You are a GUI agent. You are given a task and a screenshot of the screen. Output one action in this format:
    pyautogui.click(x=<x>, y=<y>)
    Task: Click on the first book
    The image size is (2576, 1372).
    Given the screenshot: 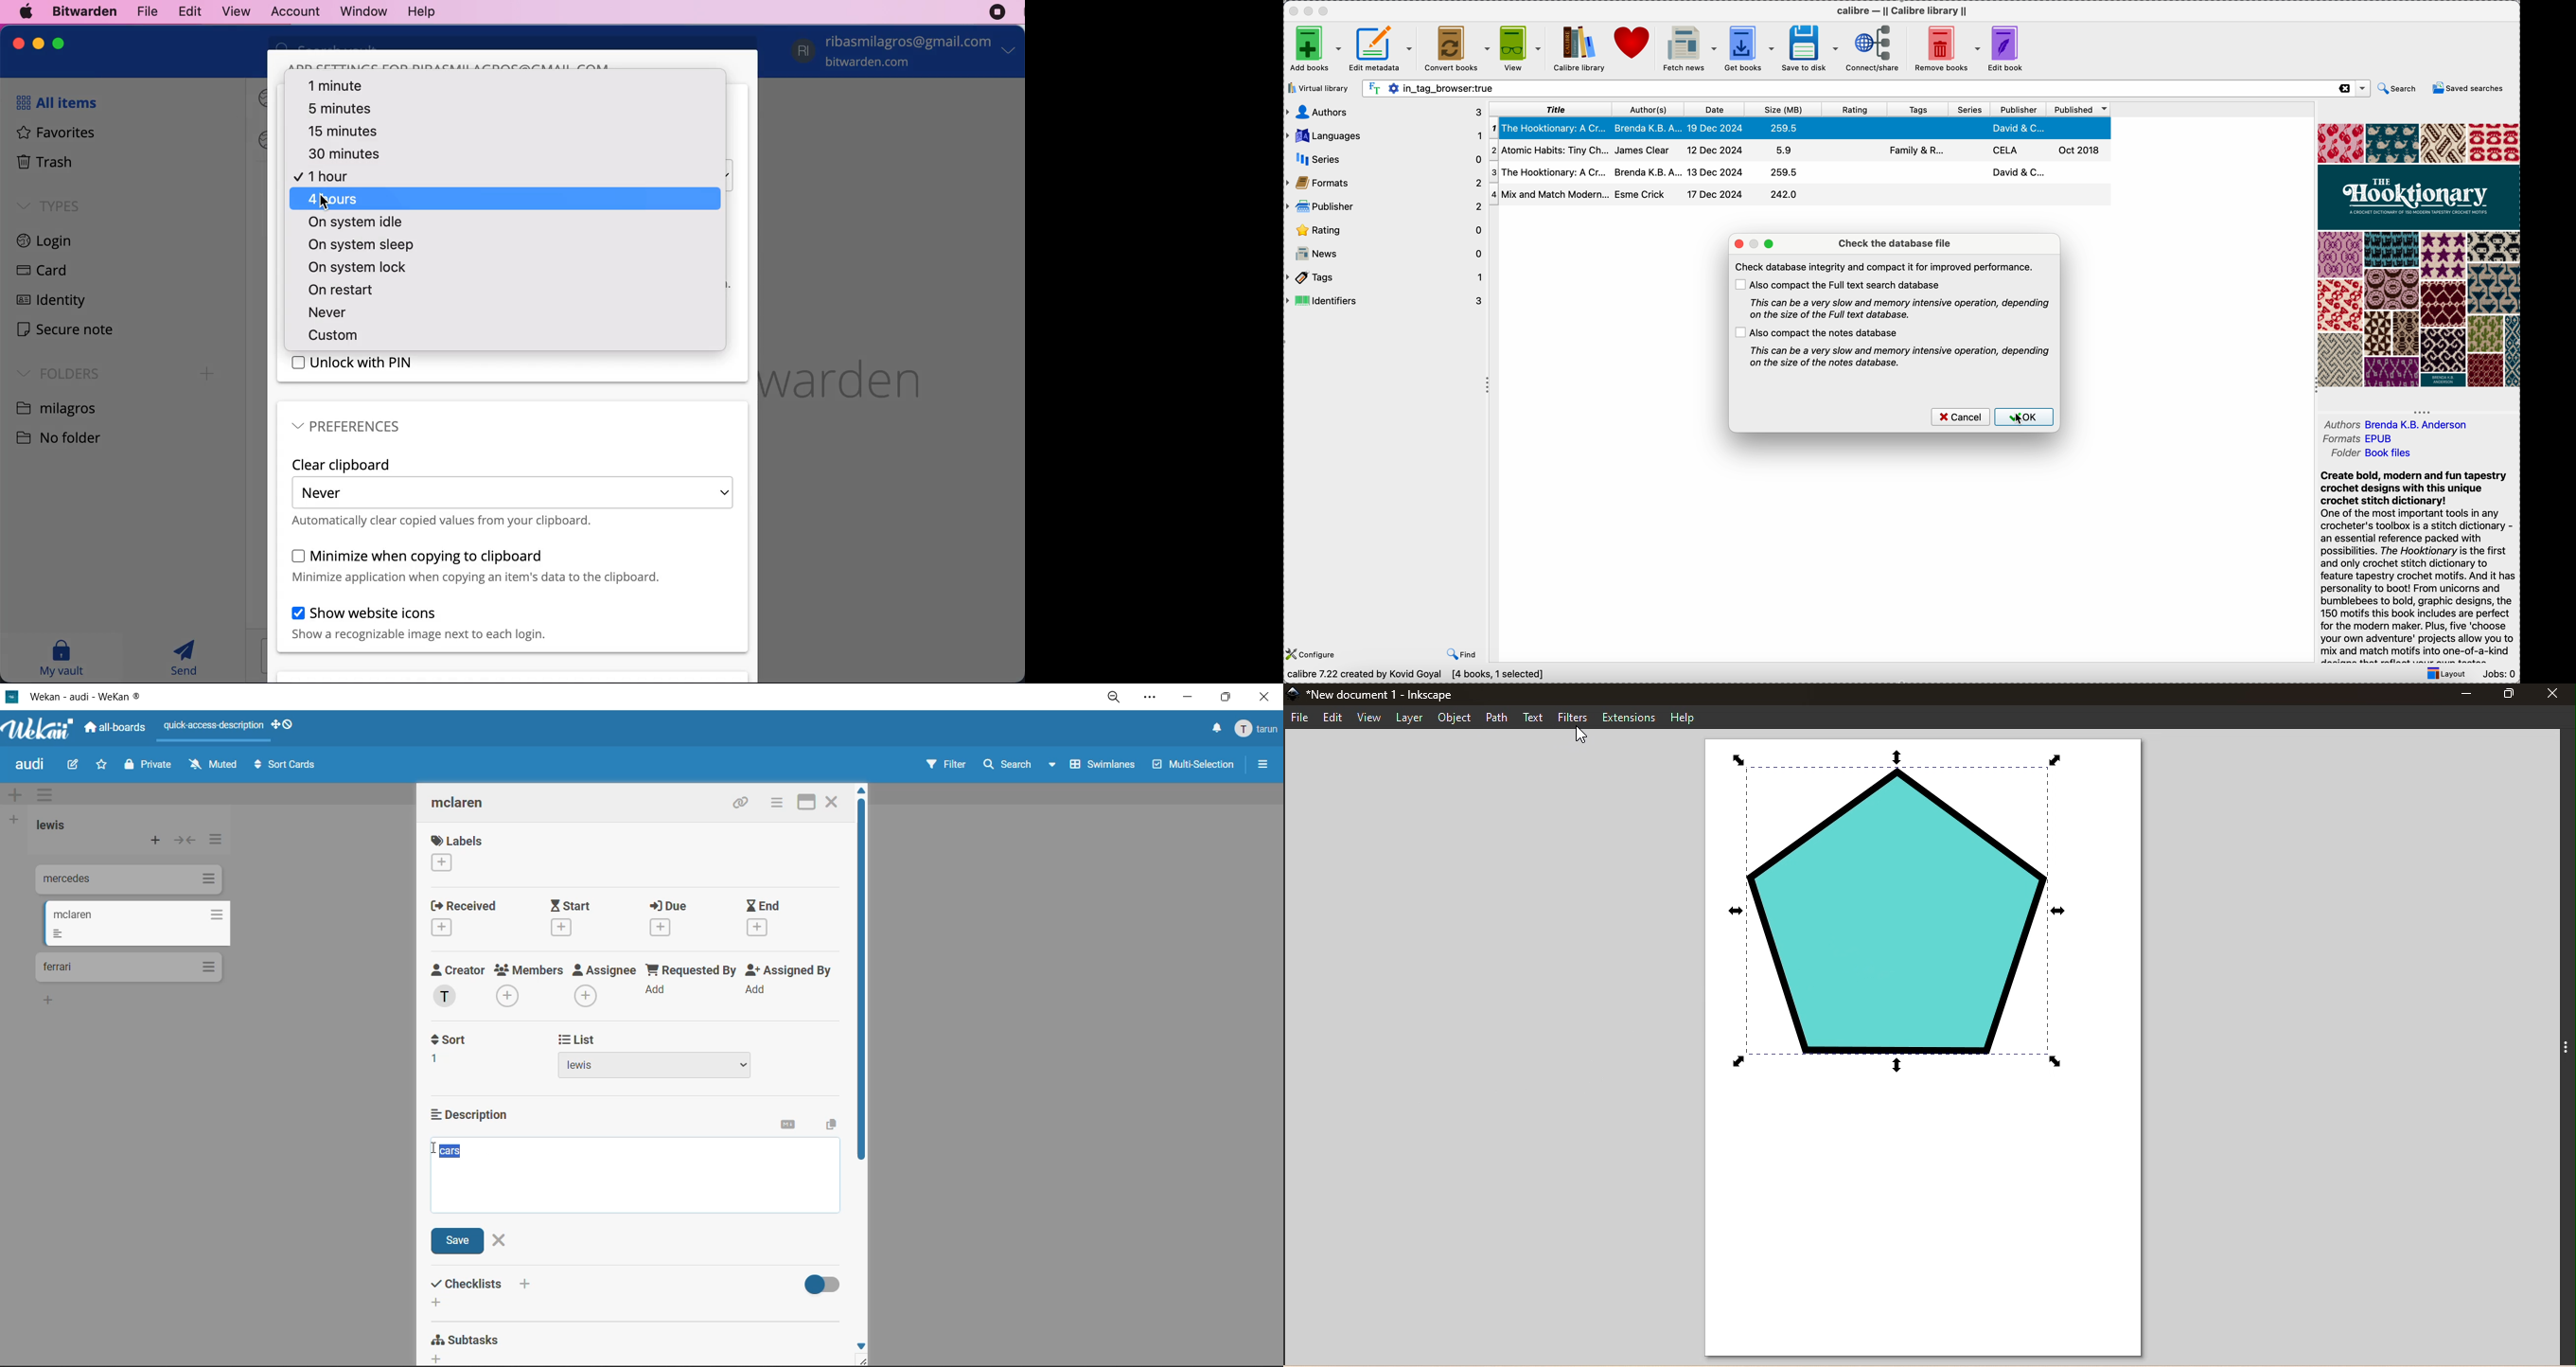 What is the action you would take?
    pyautogui.click(x=1801, y=130)
    